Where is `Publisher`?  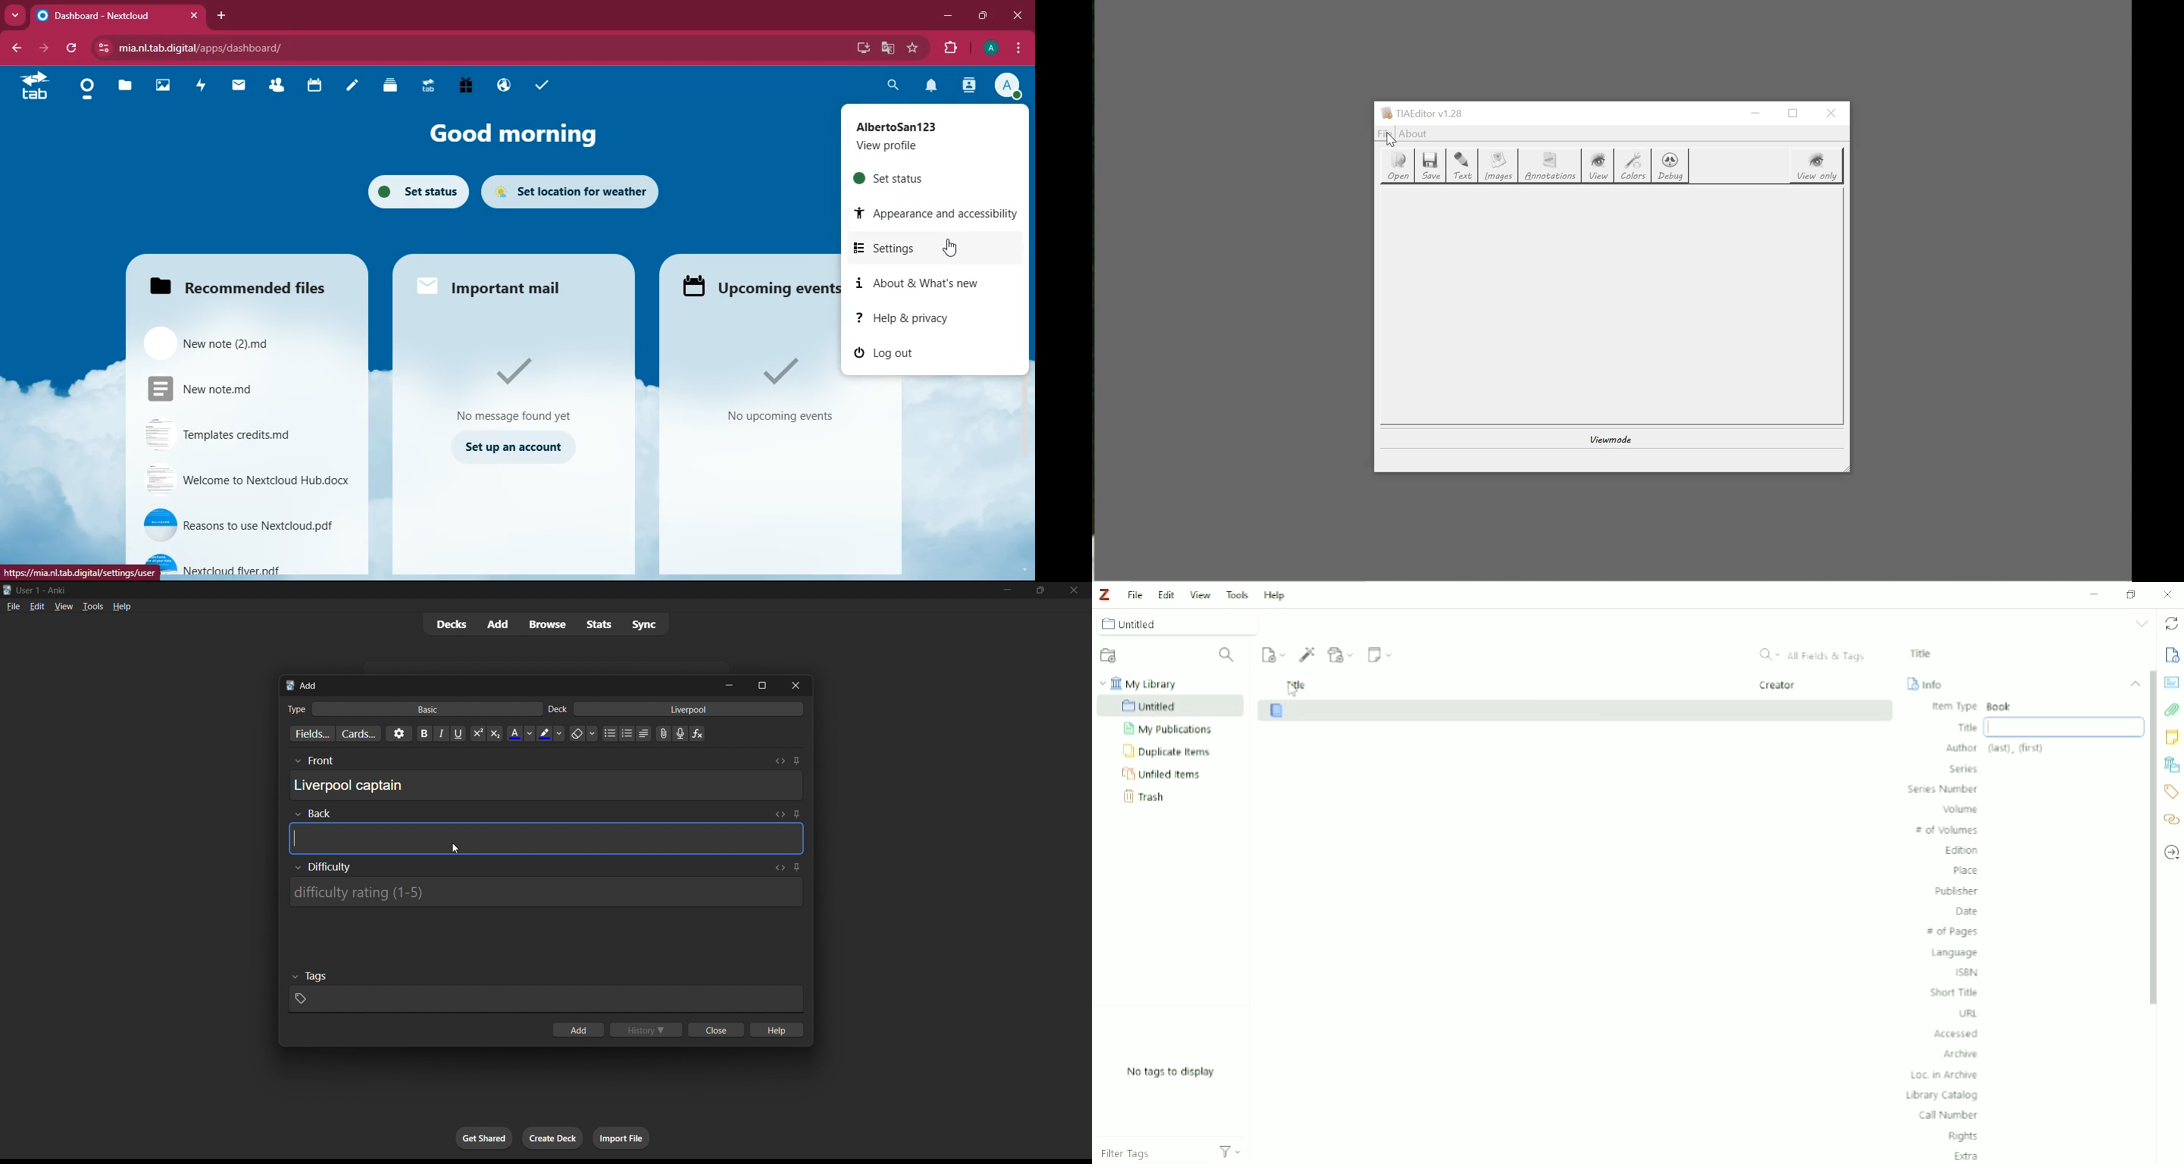
Publisher is located at coordinates (1957, 891).